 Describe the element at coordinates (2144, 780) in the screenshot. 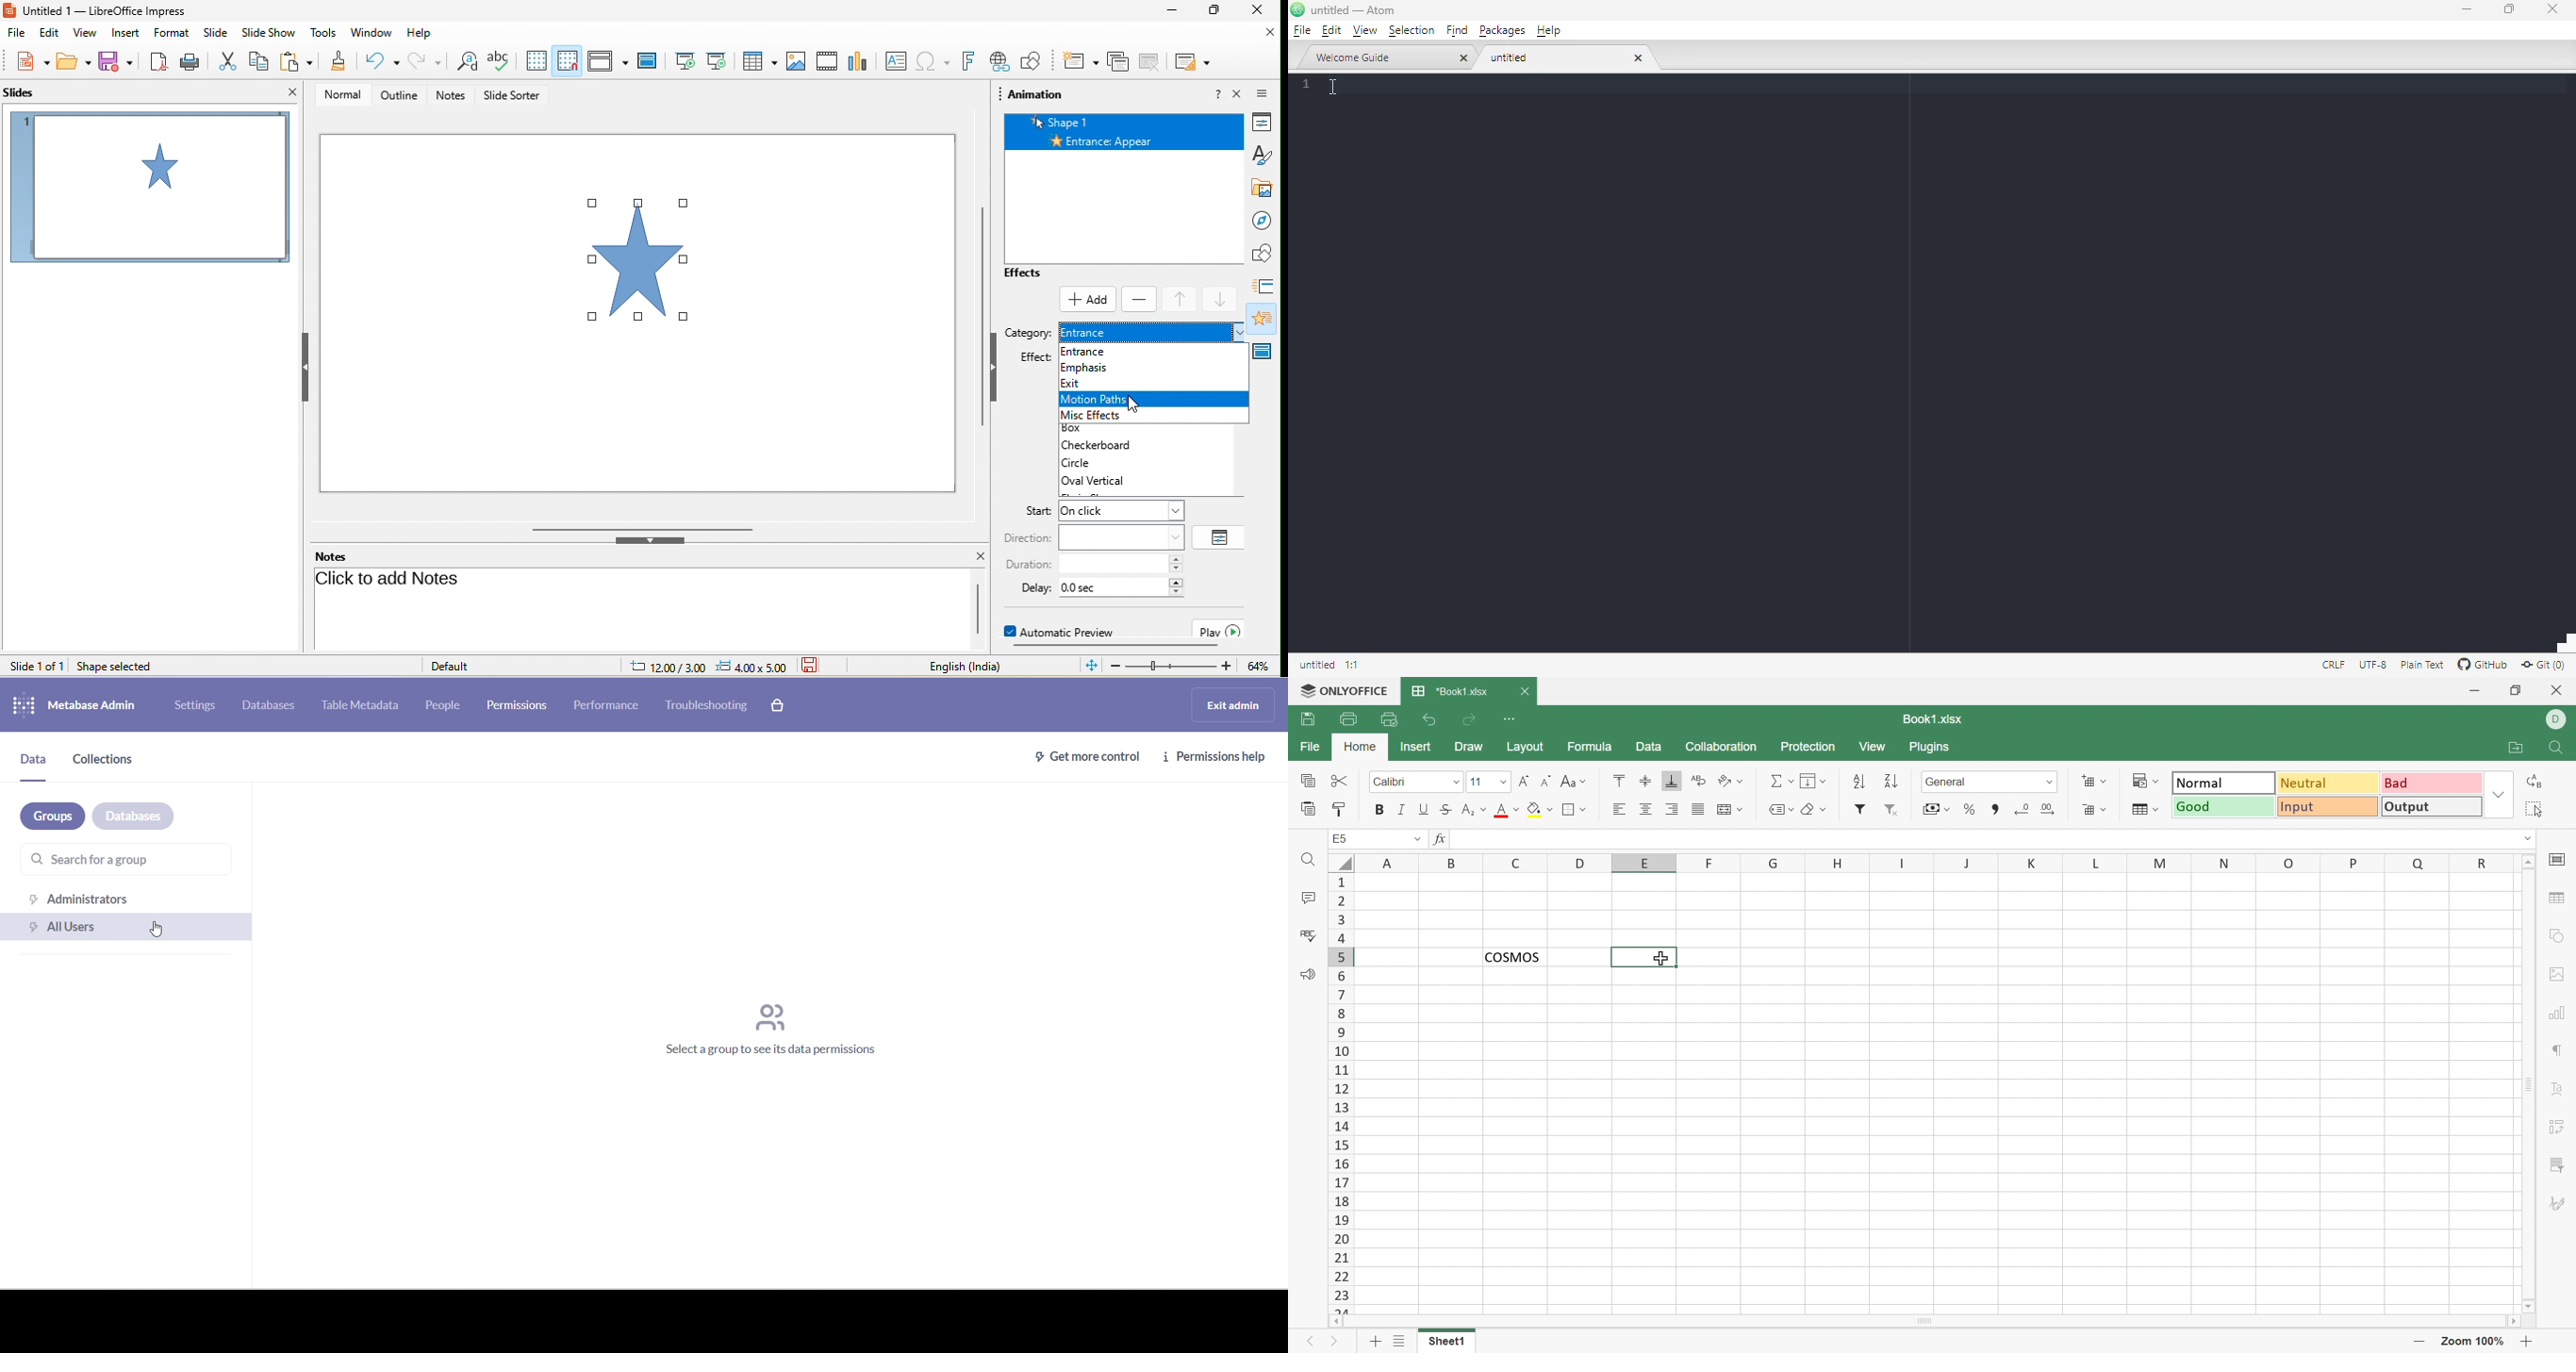

I see `Conditional formatting` at that location.